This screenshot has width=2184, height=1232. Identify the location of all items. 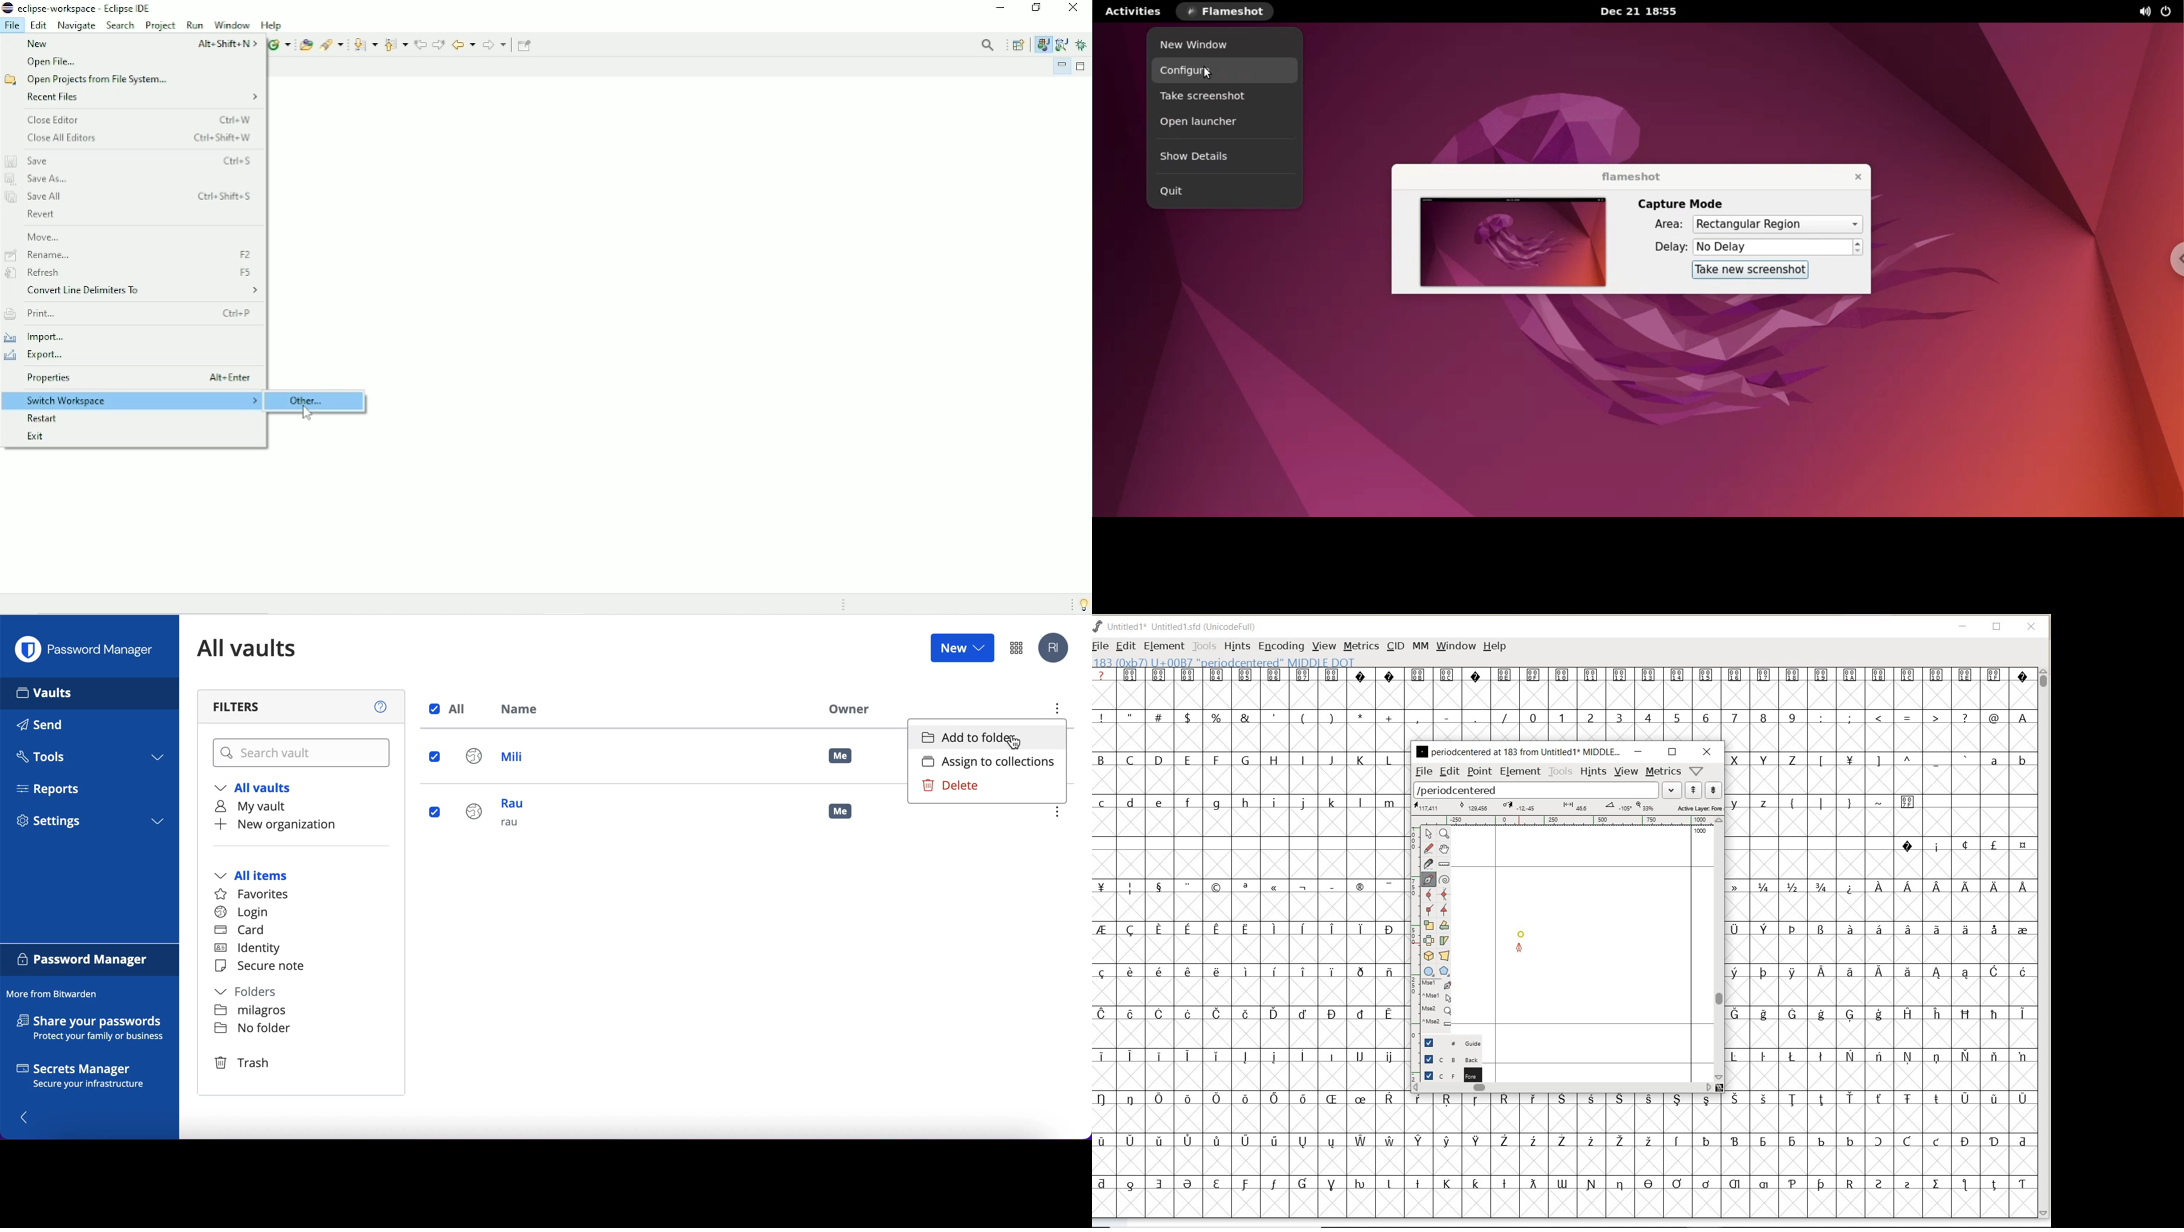
(264, 877).